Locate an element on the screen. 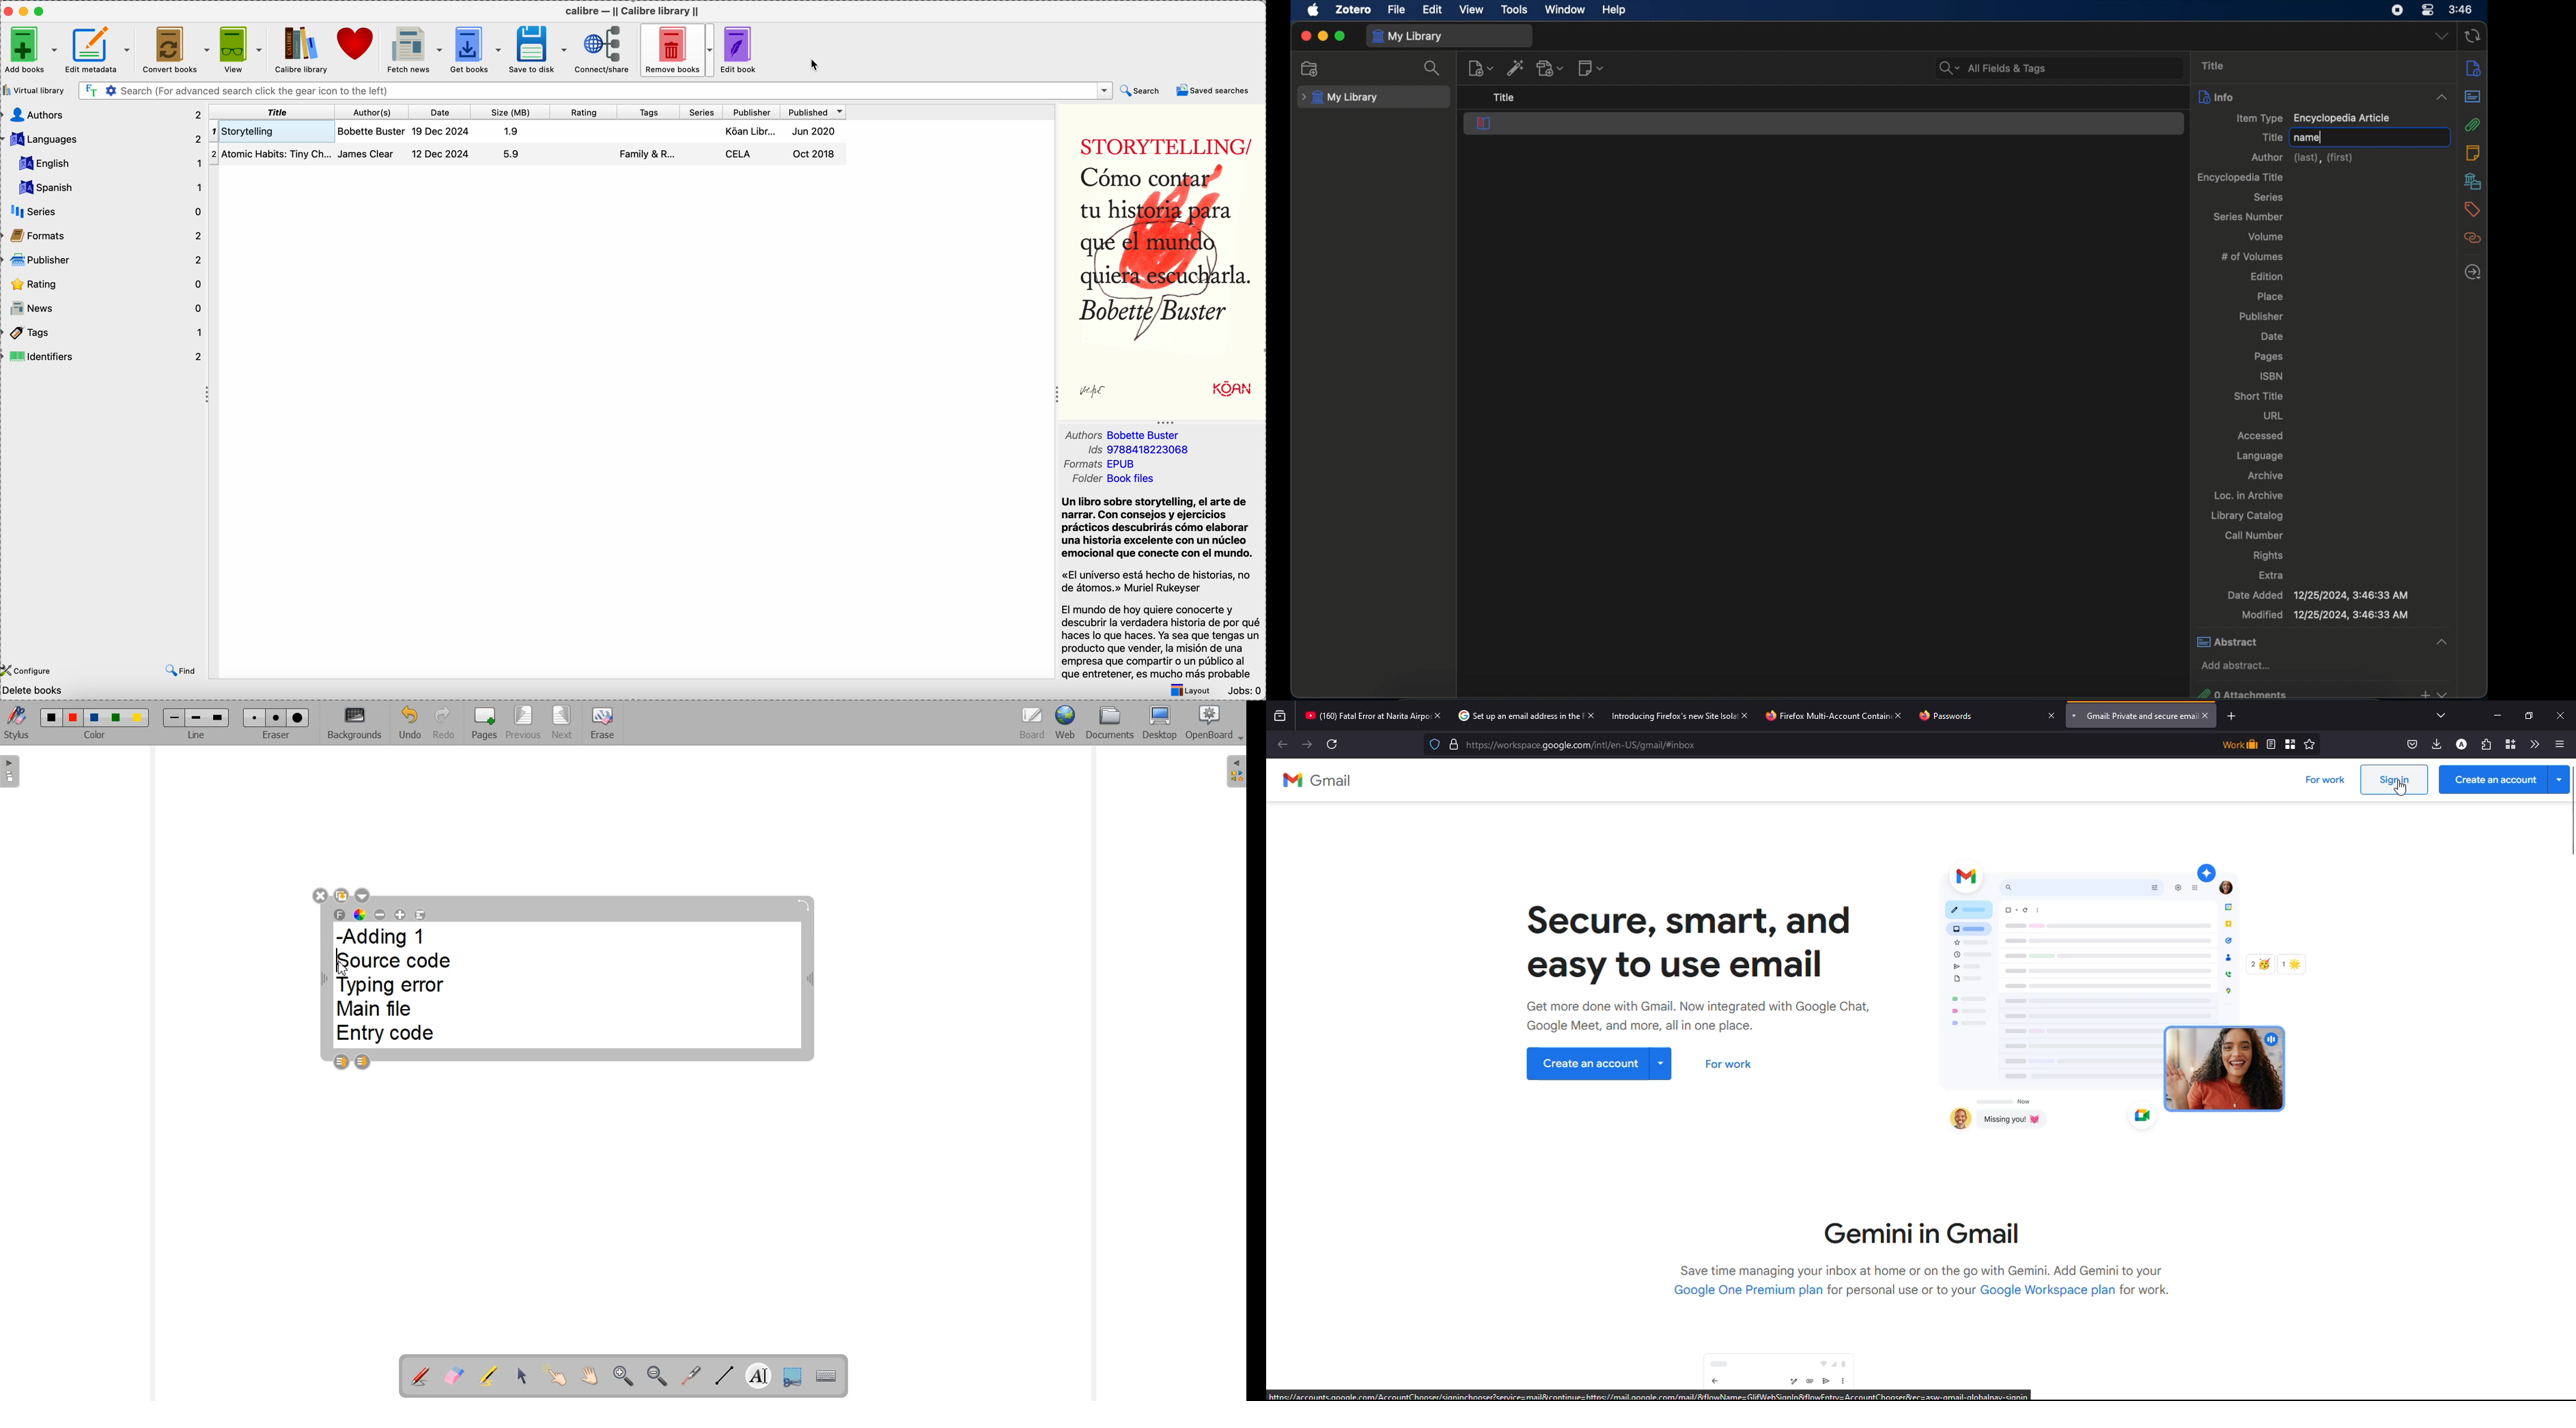 The image size is (2576, 1428). Dialog box is located at coordinates (1785, 1365).